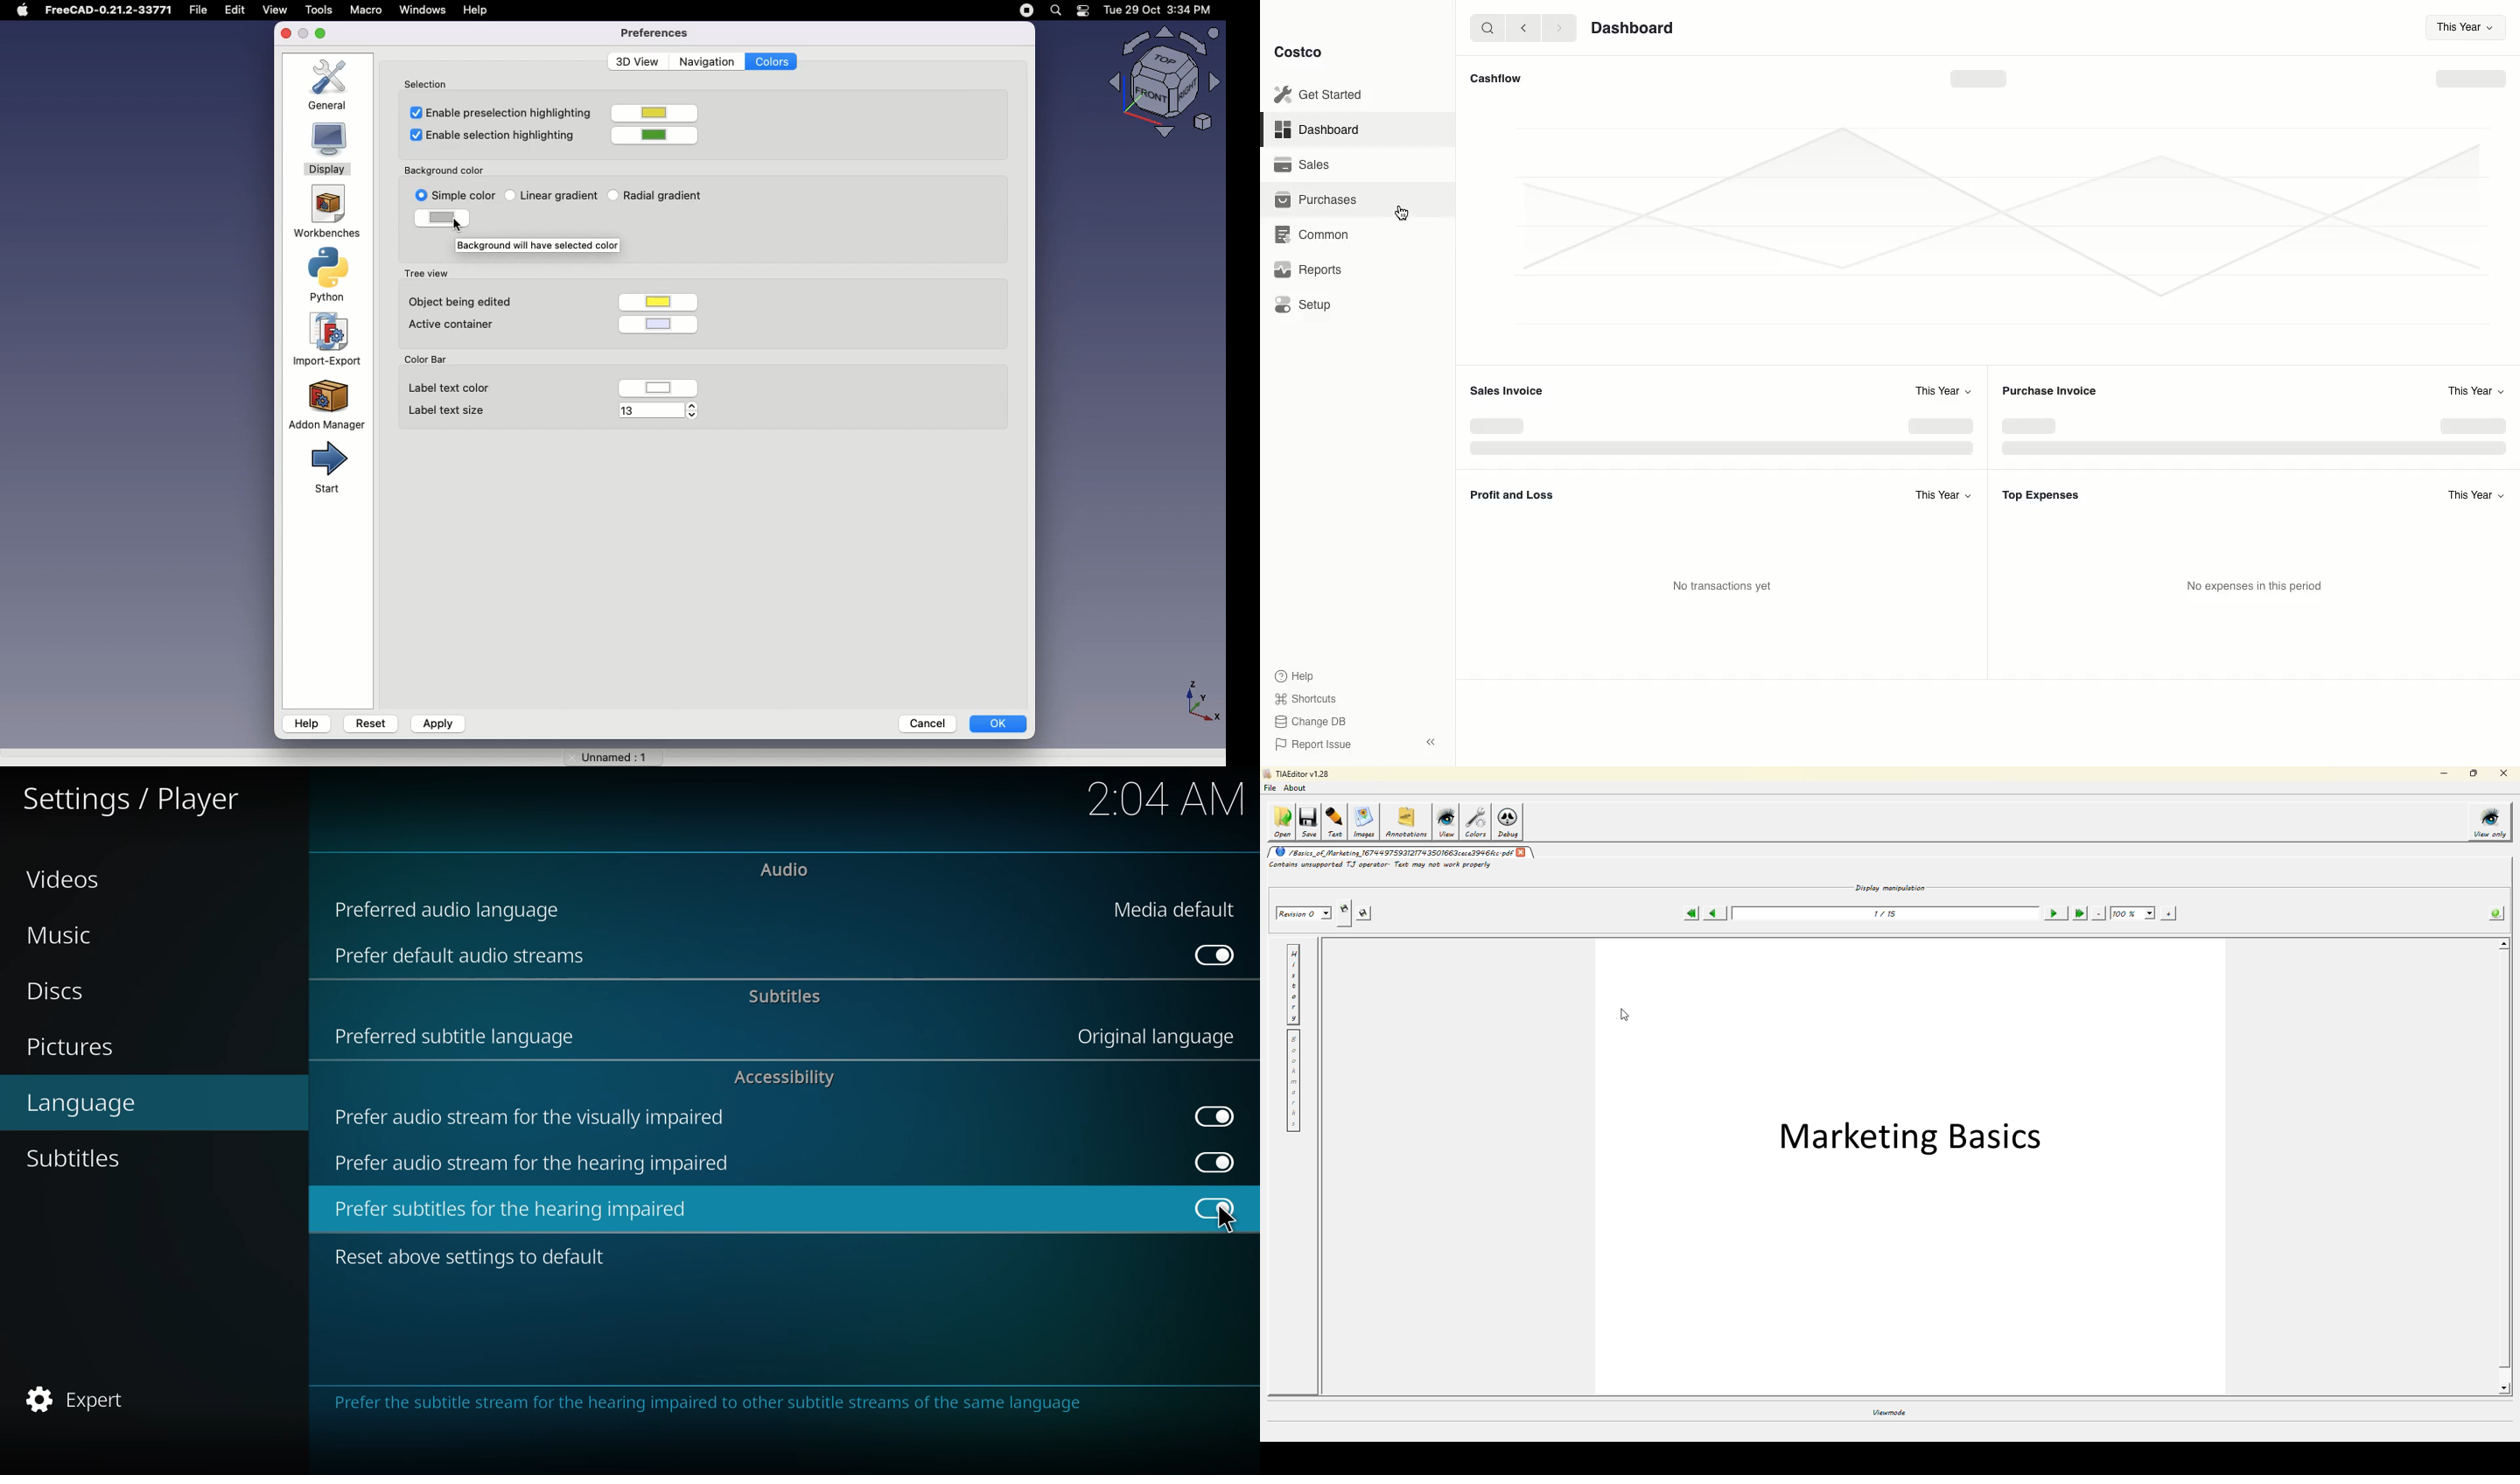  What do you see at coordinates (2040, 495) in the screenshot?
I see `Top Expenses` at bounding box center [2040, 495].